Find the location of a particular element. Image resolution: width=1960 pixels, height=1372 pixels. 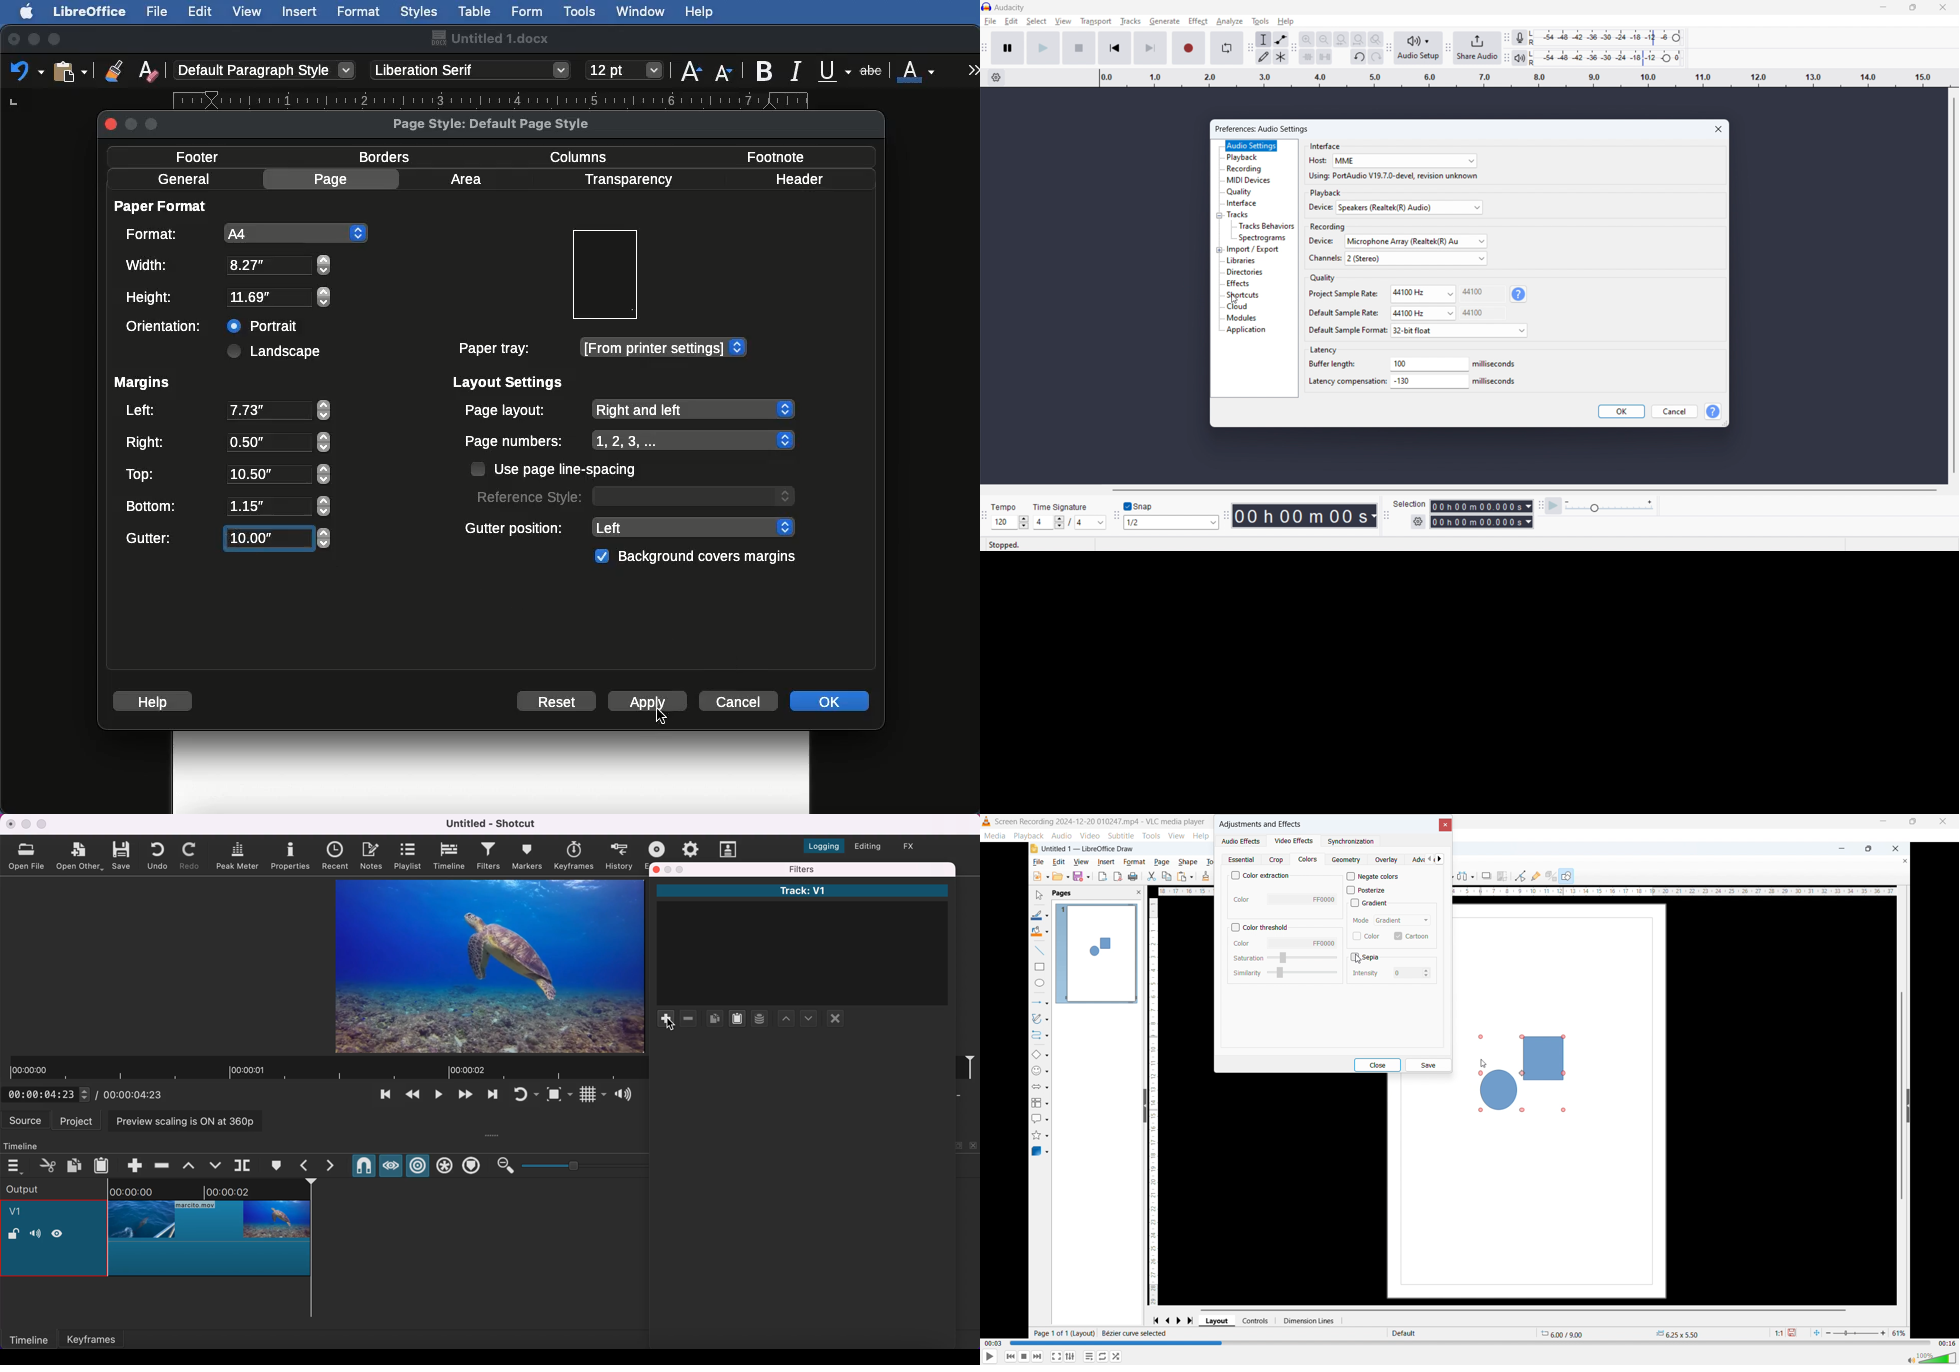

Colour extraction  is located at coordinates (1261, 875).